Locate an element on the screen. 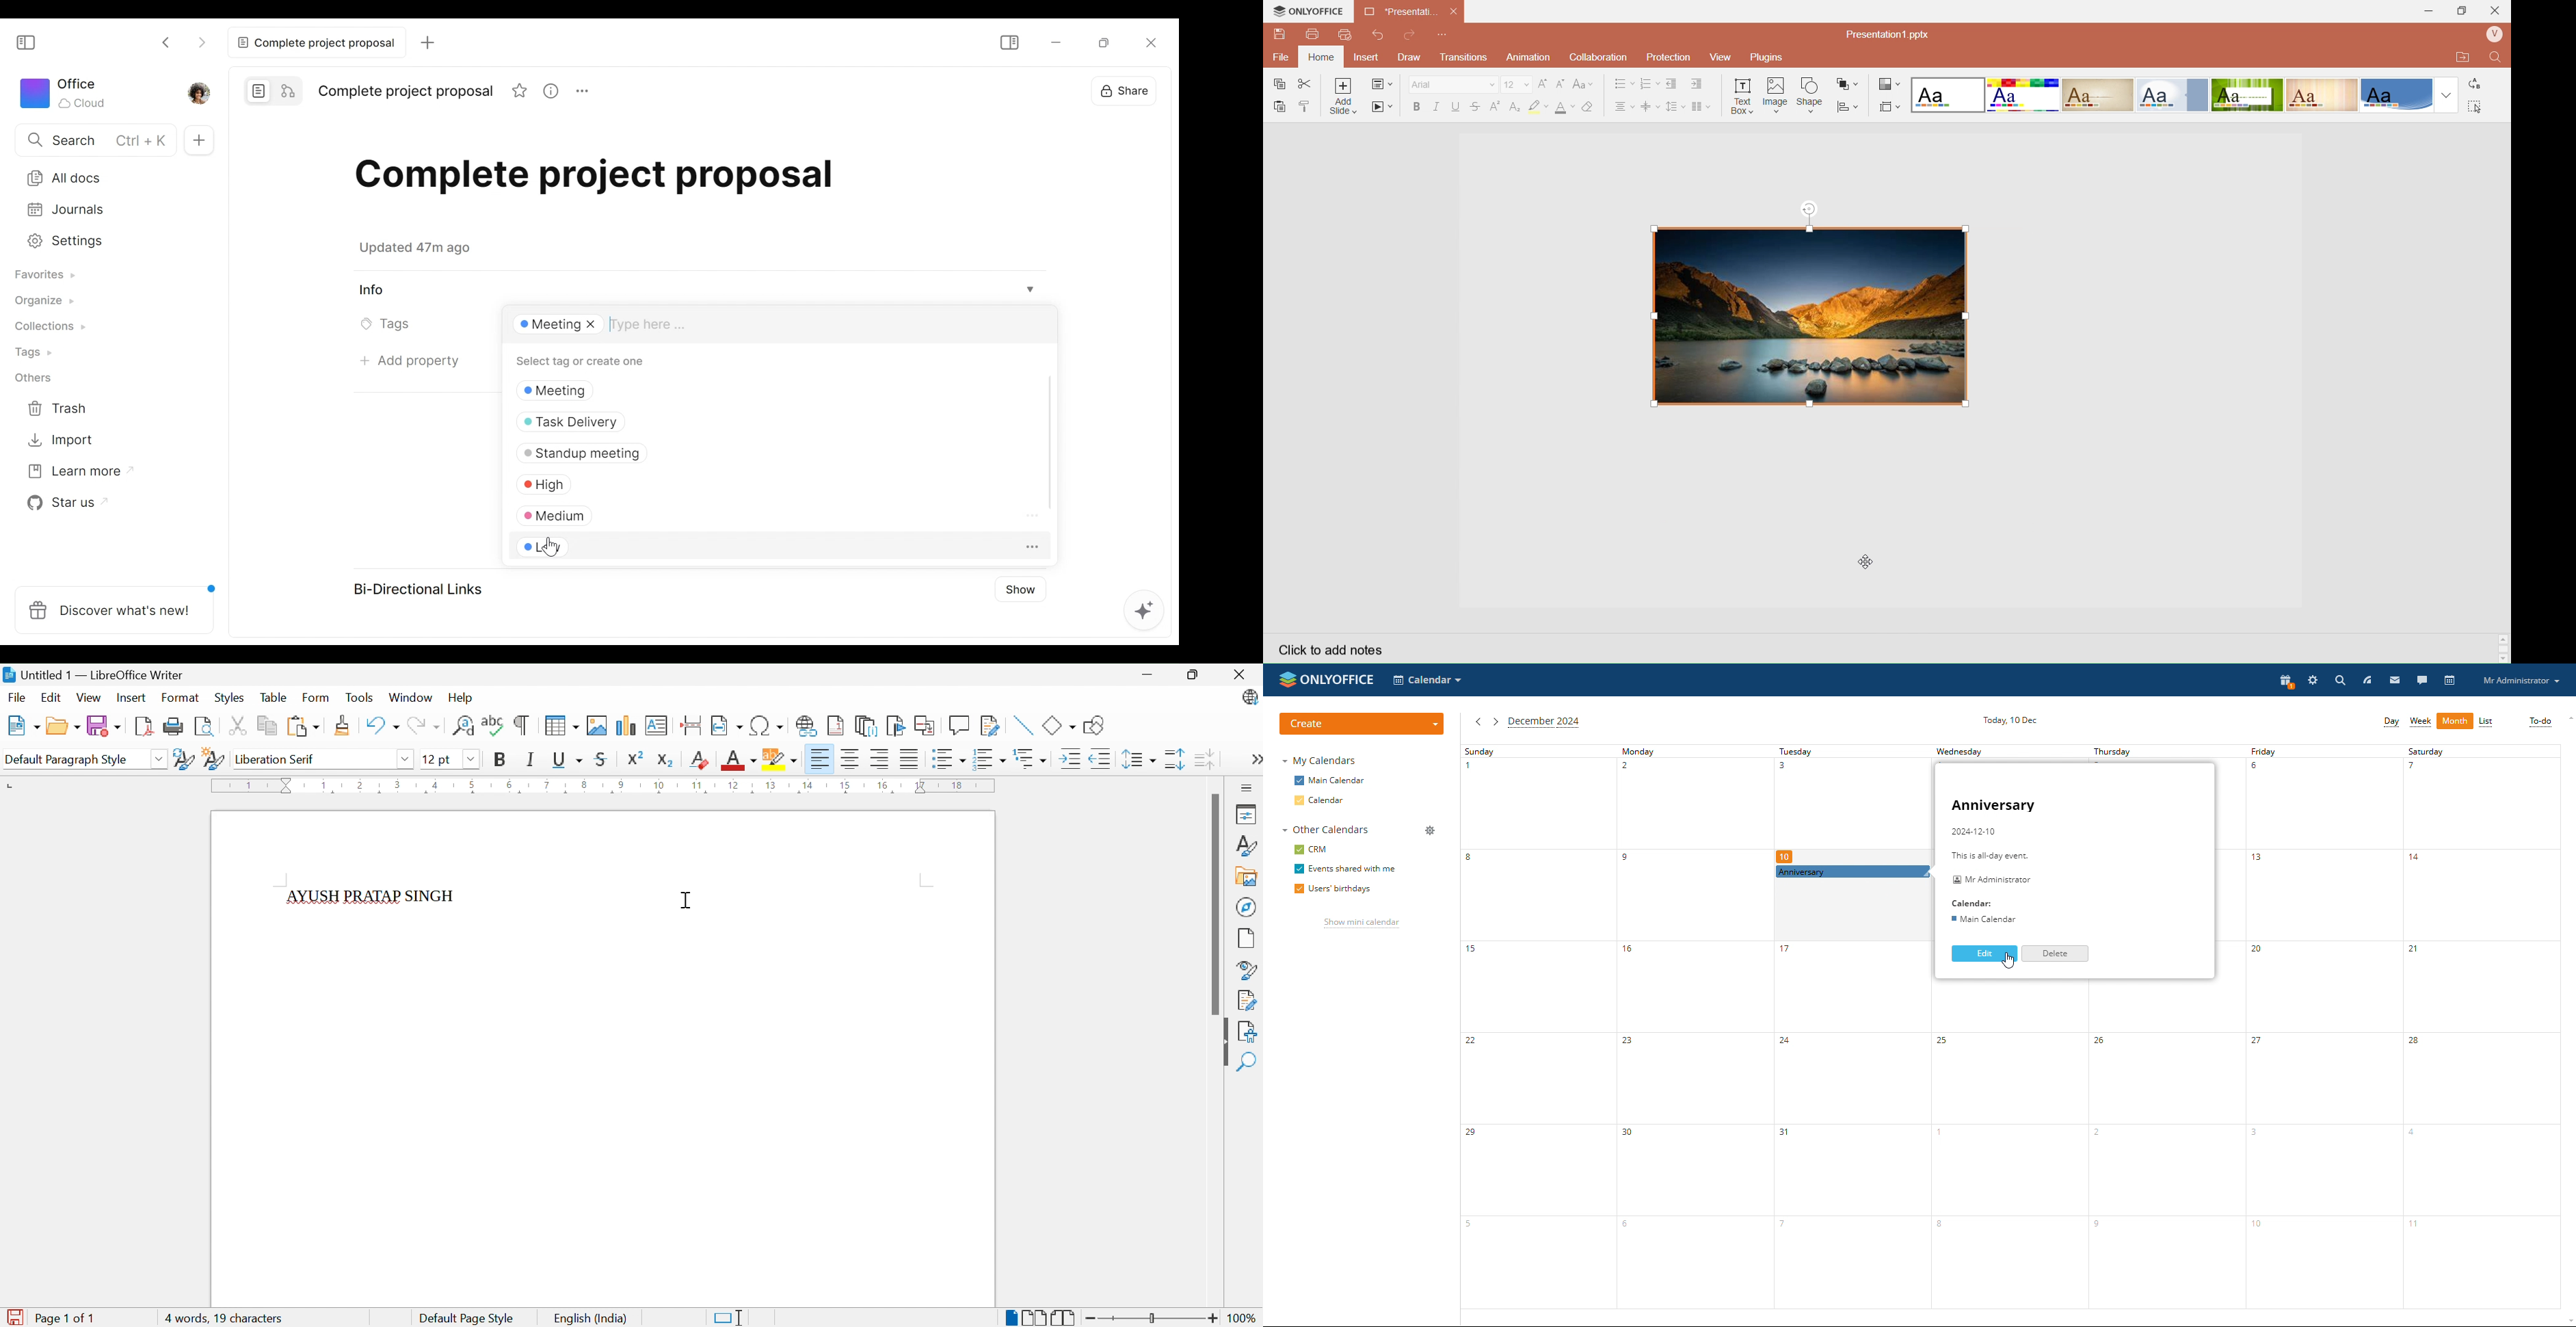 This screenshot has height=1344, width=2576. QuickSave is located at coordinates (1281, 34).